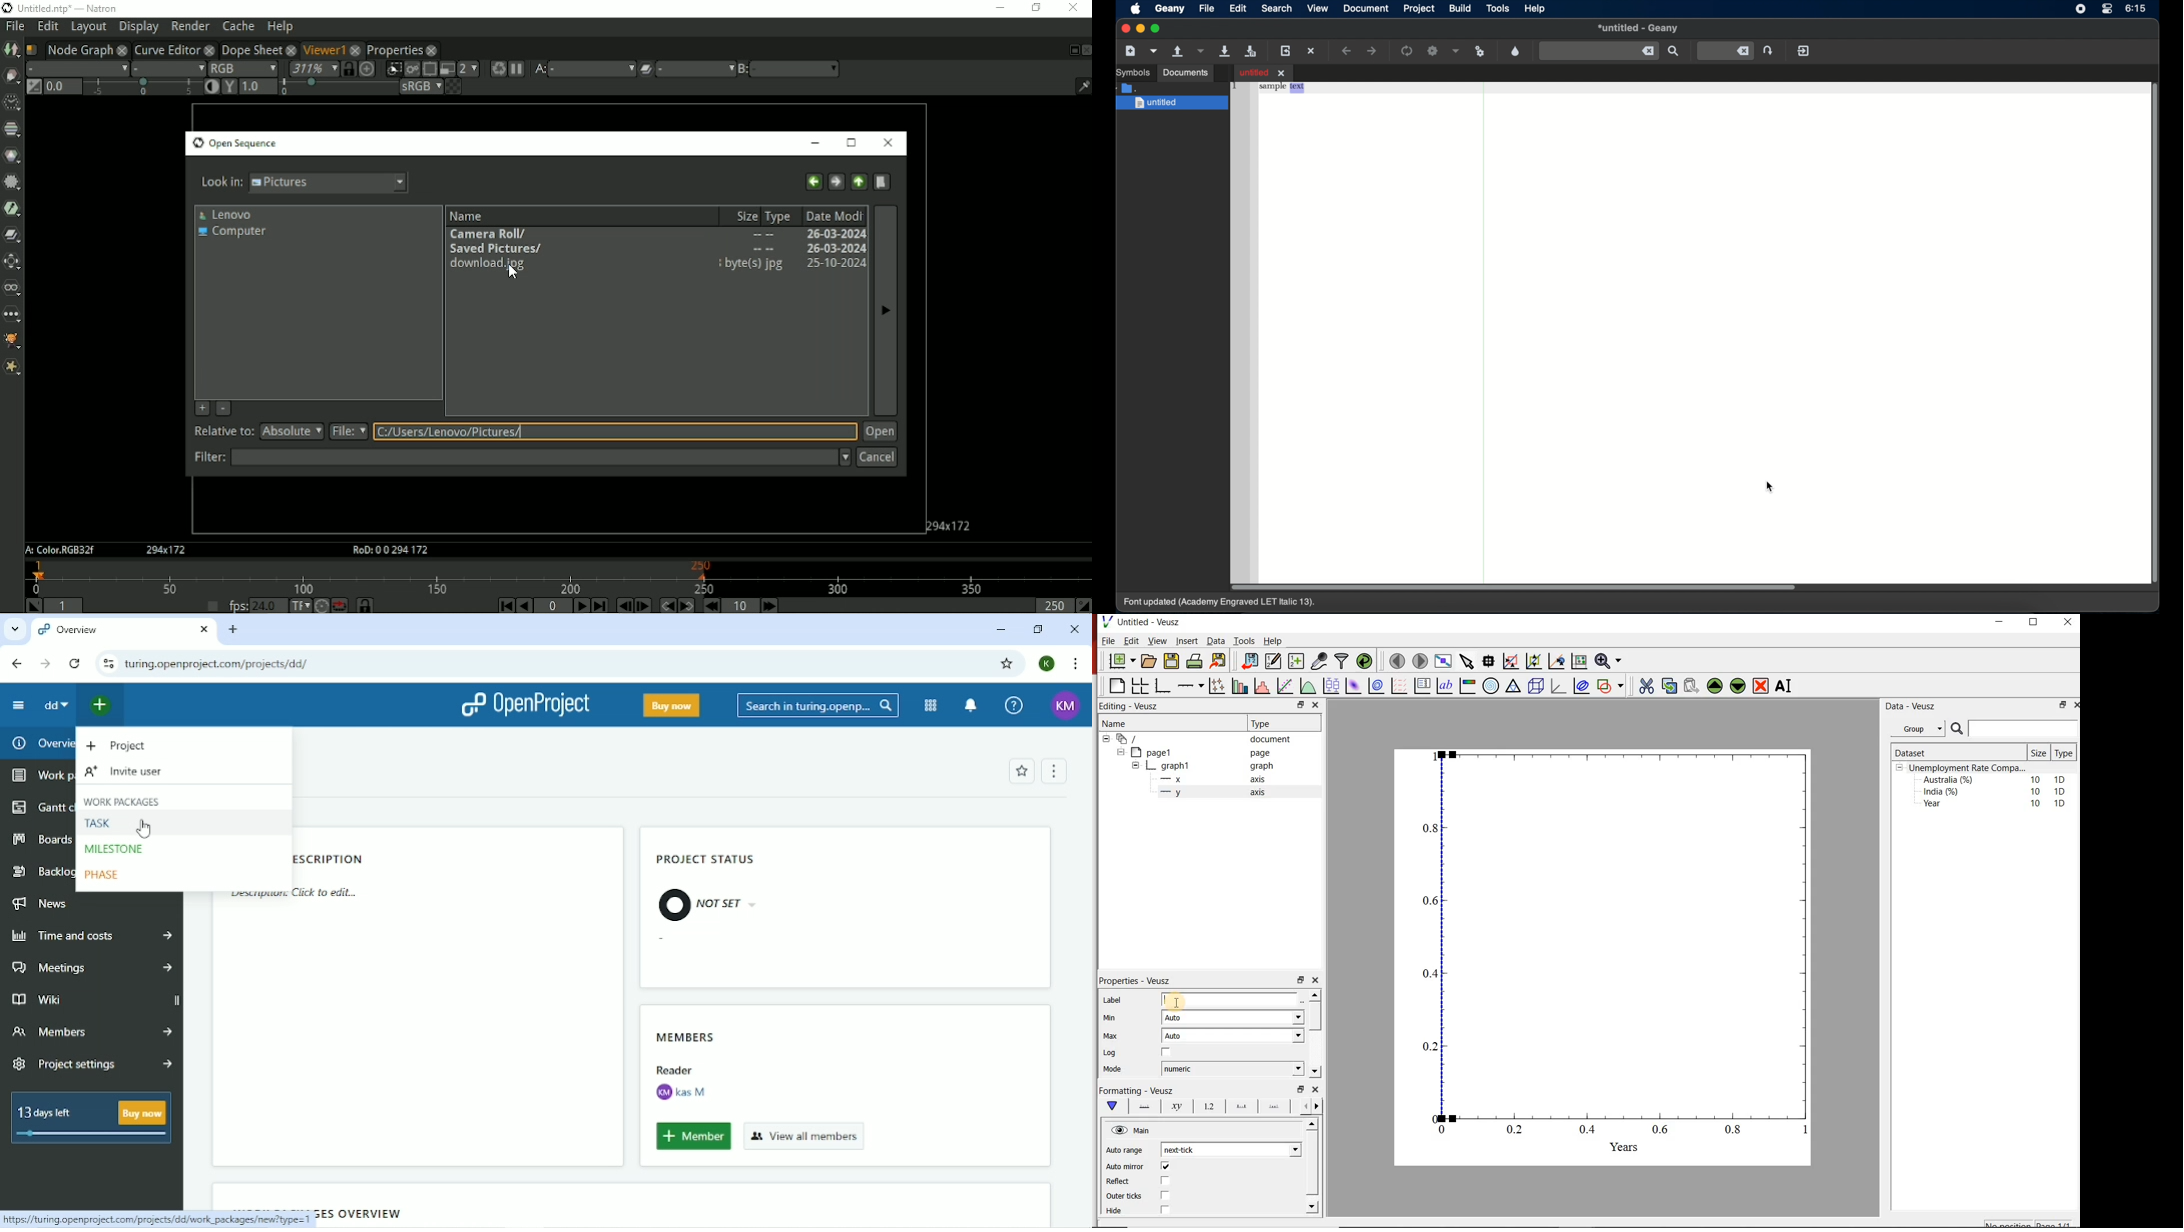 This screenshot has width=2184, height=1232. I want to click on documents, so click(1128, 87).